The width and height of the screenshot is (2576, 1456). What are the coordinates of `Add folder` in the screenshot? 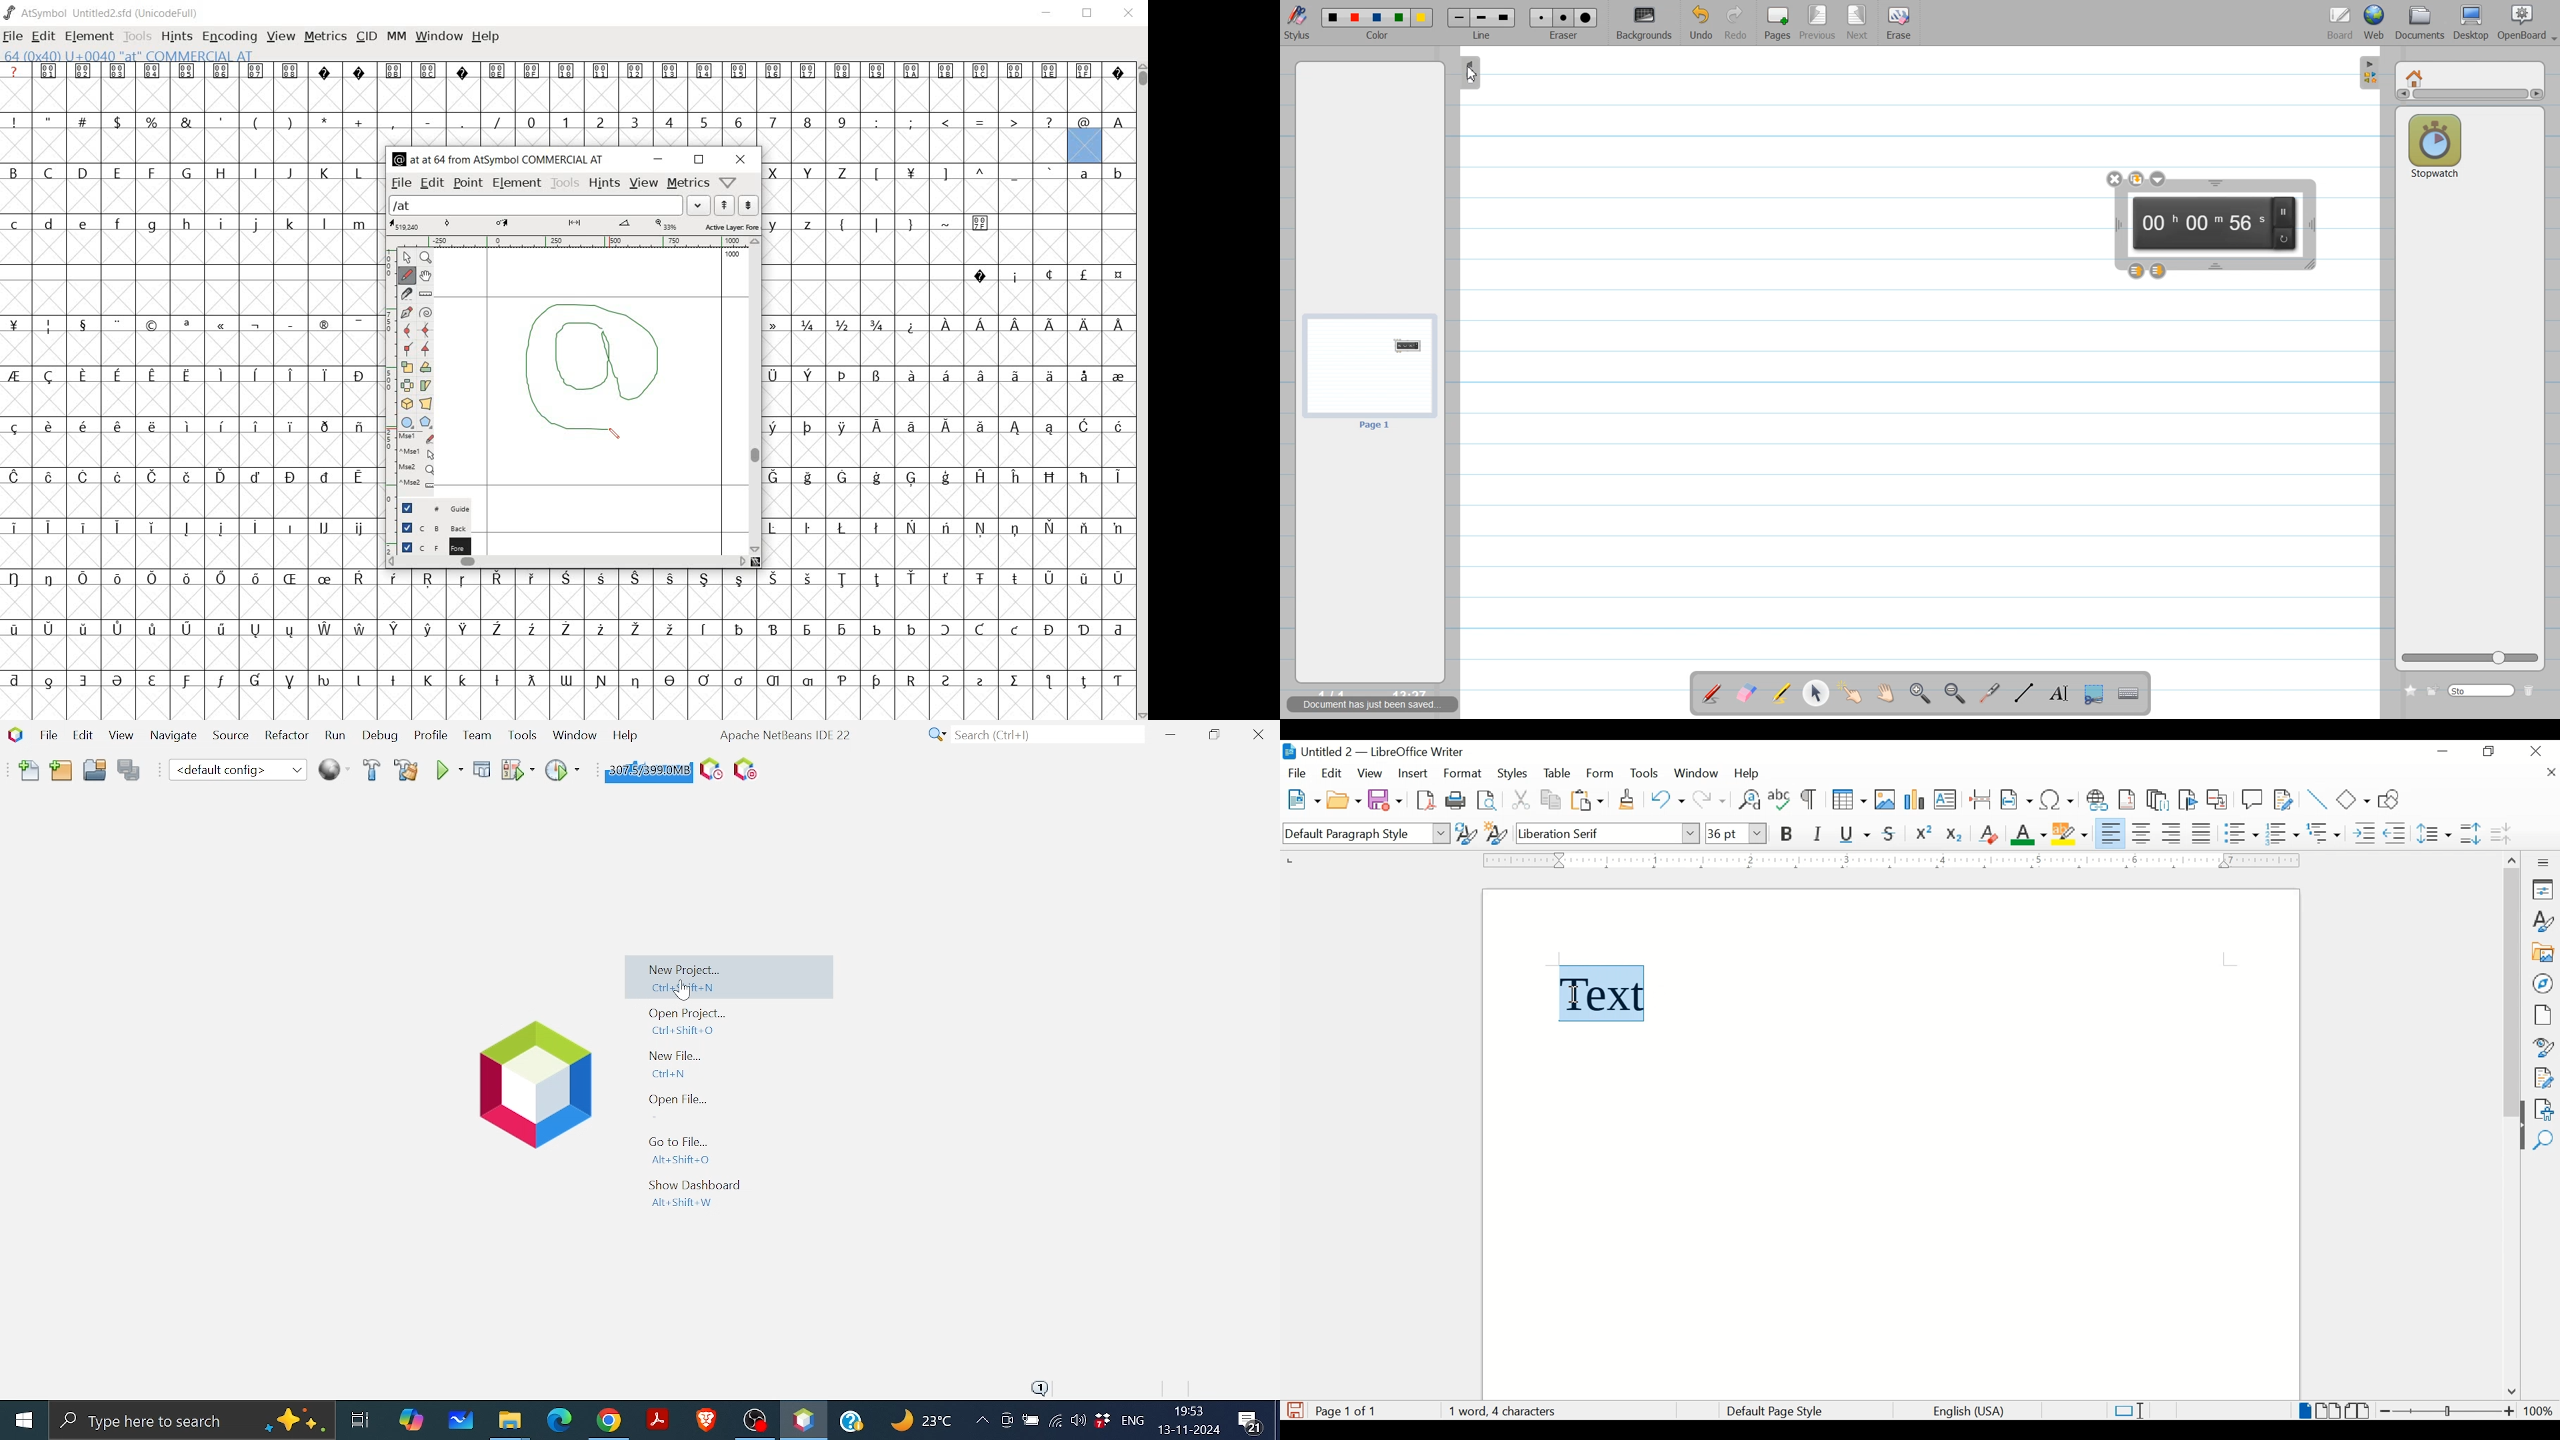 It's located at (62, 772).